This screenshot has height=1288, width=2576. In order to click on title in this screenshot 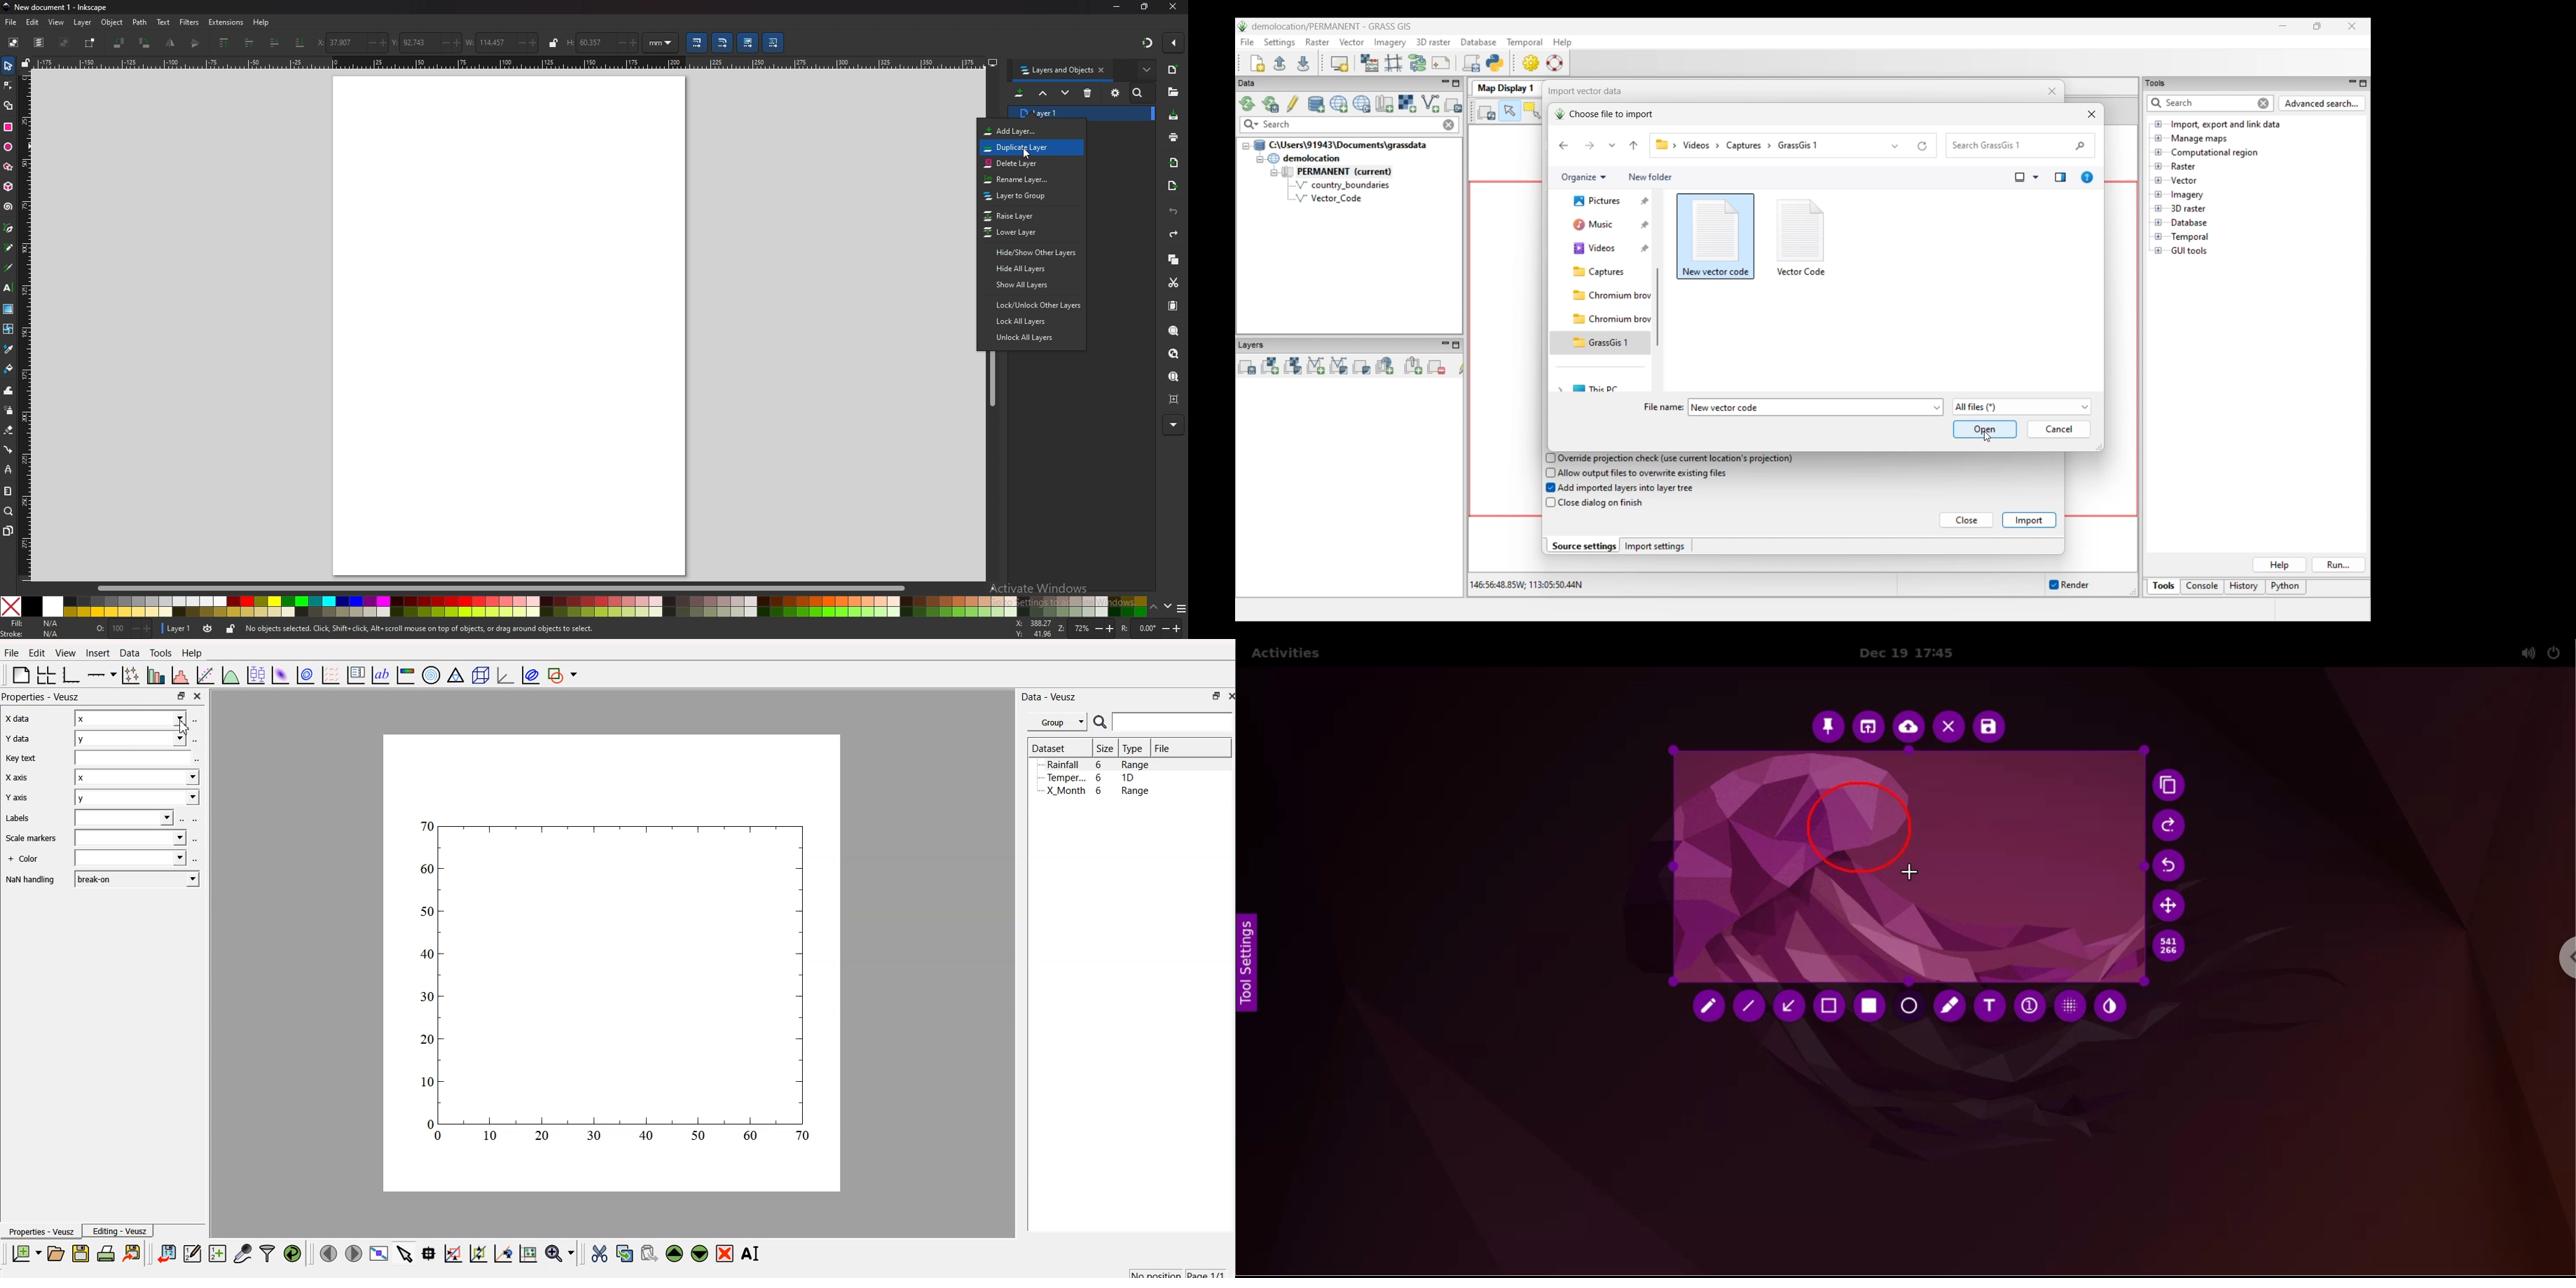, I will do `click(59, 7)`.